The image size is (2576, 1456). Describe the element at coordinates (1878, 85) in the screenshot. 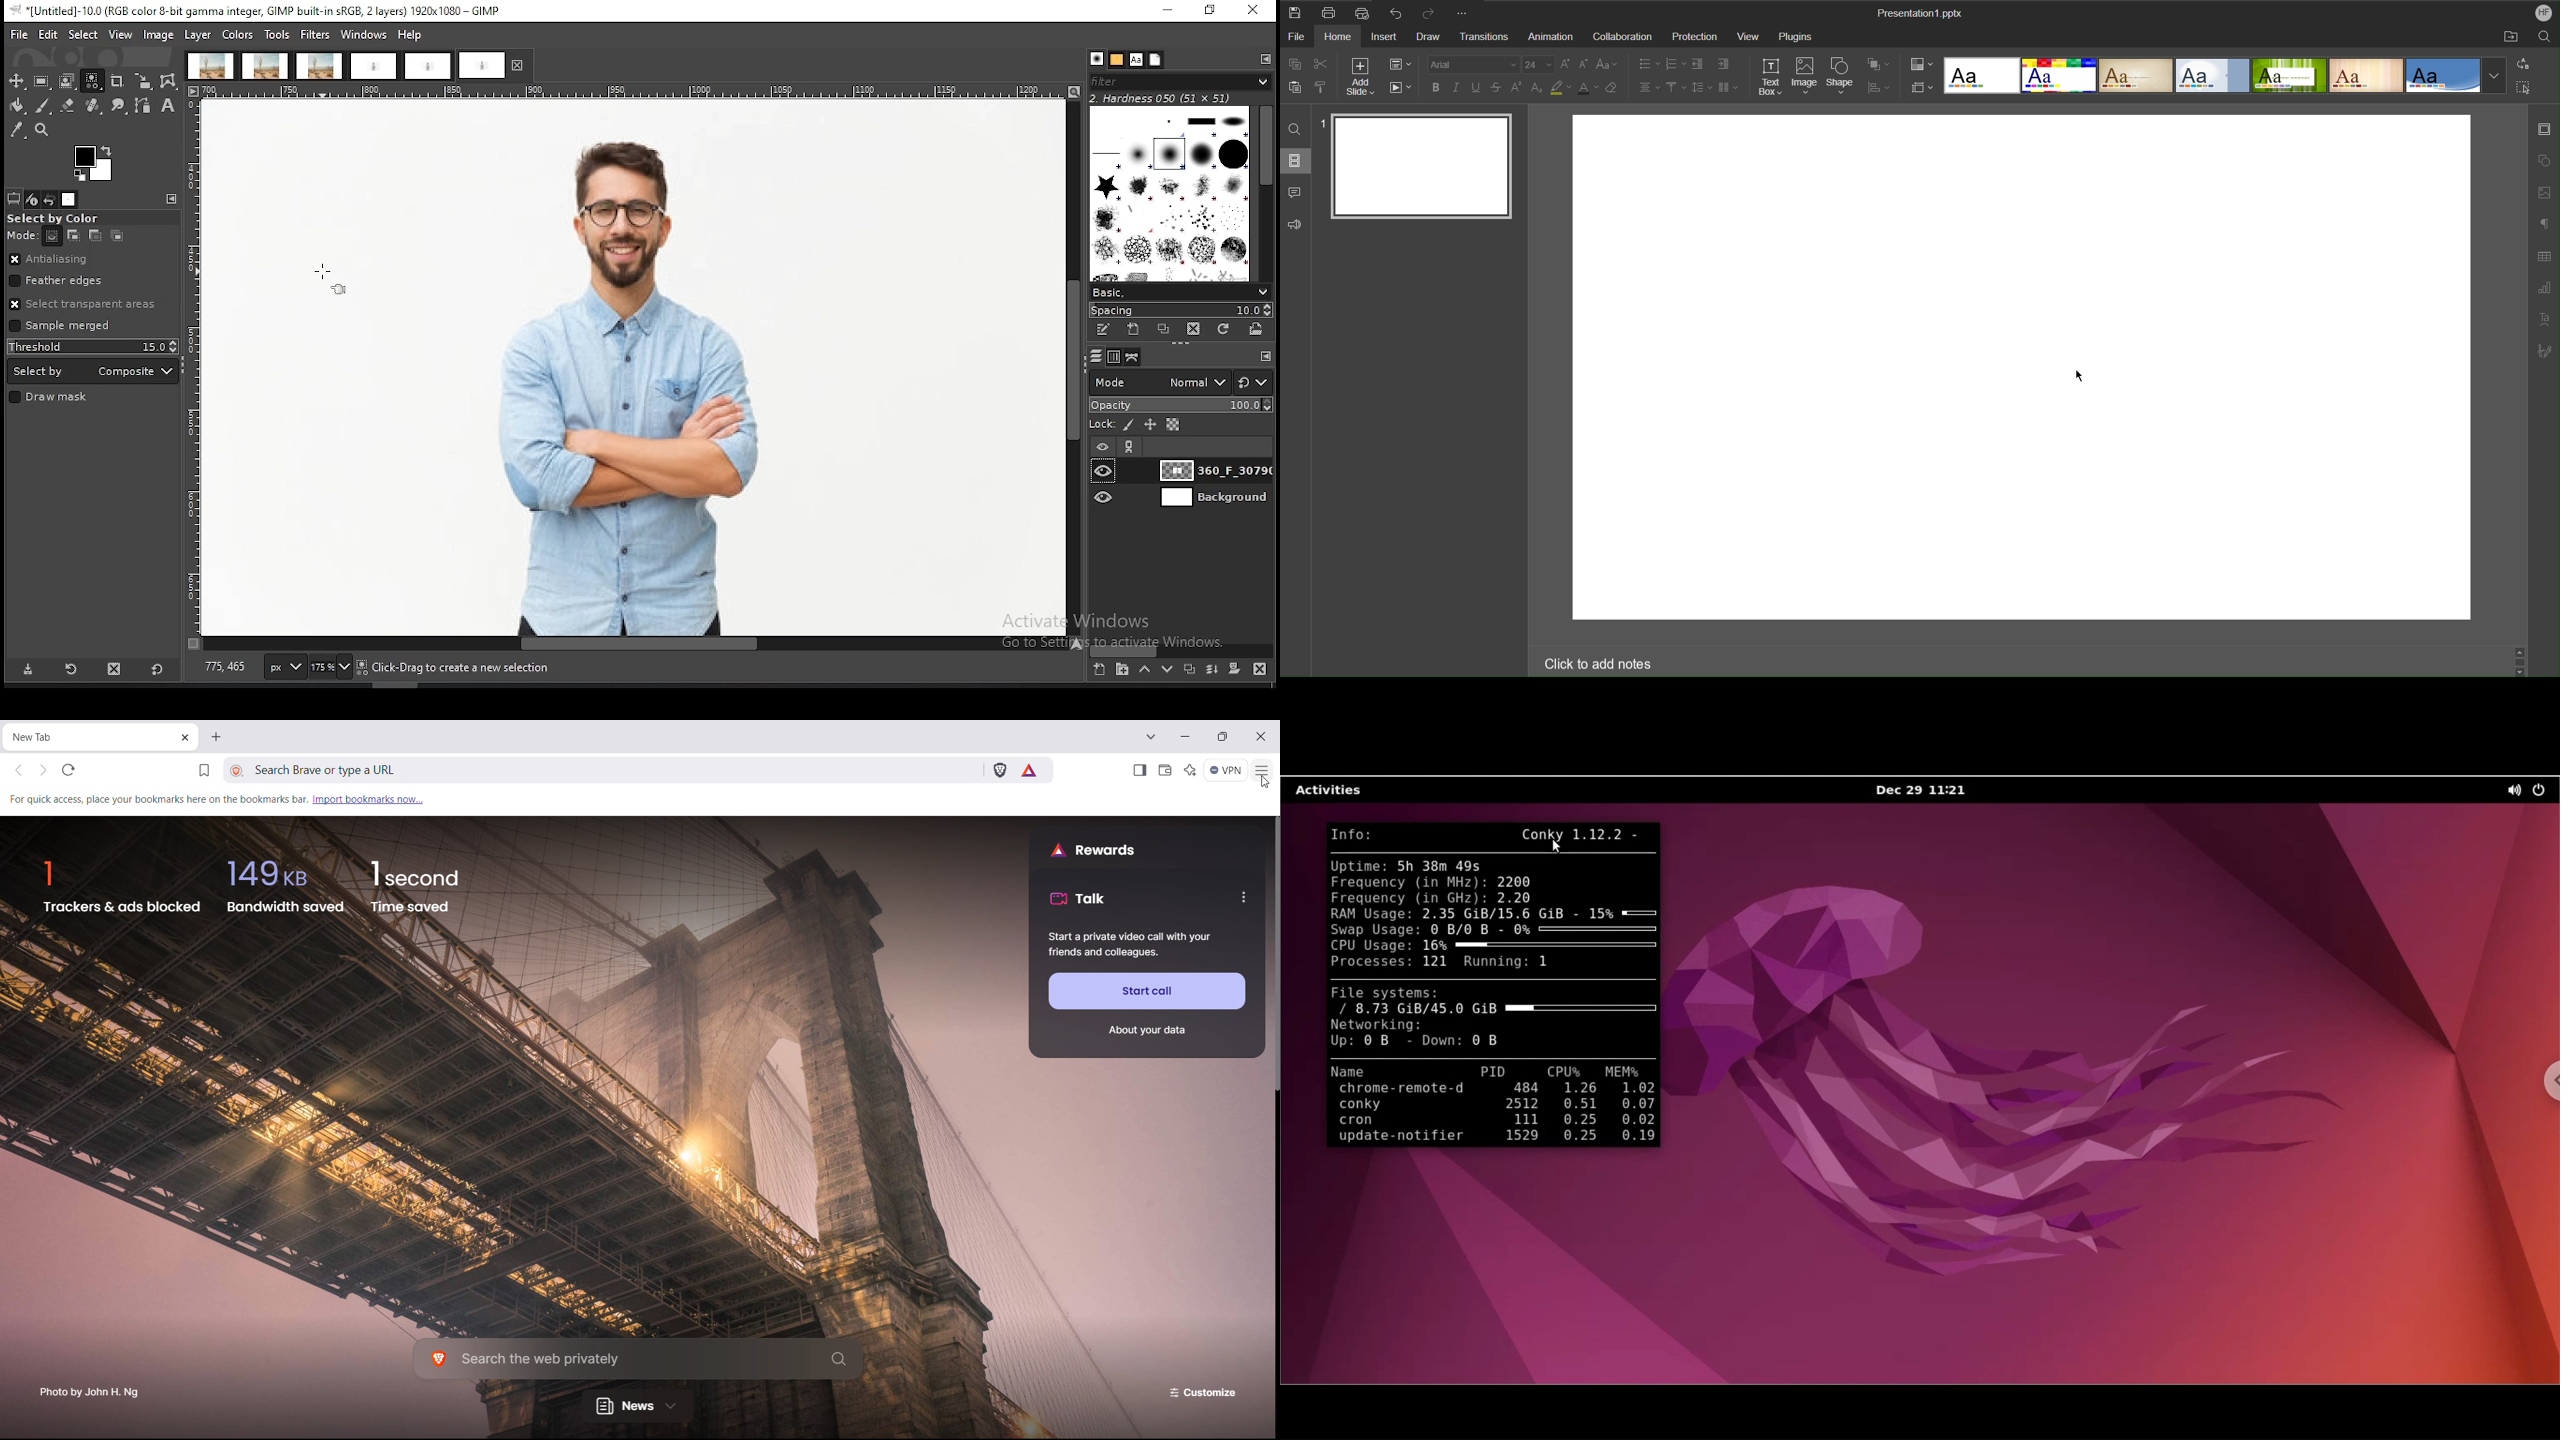

I see `Align` at that location.